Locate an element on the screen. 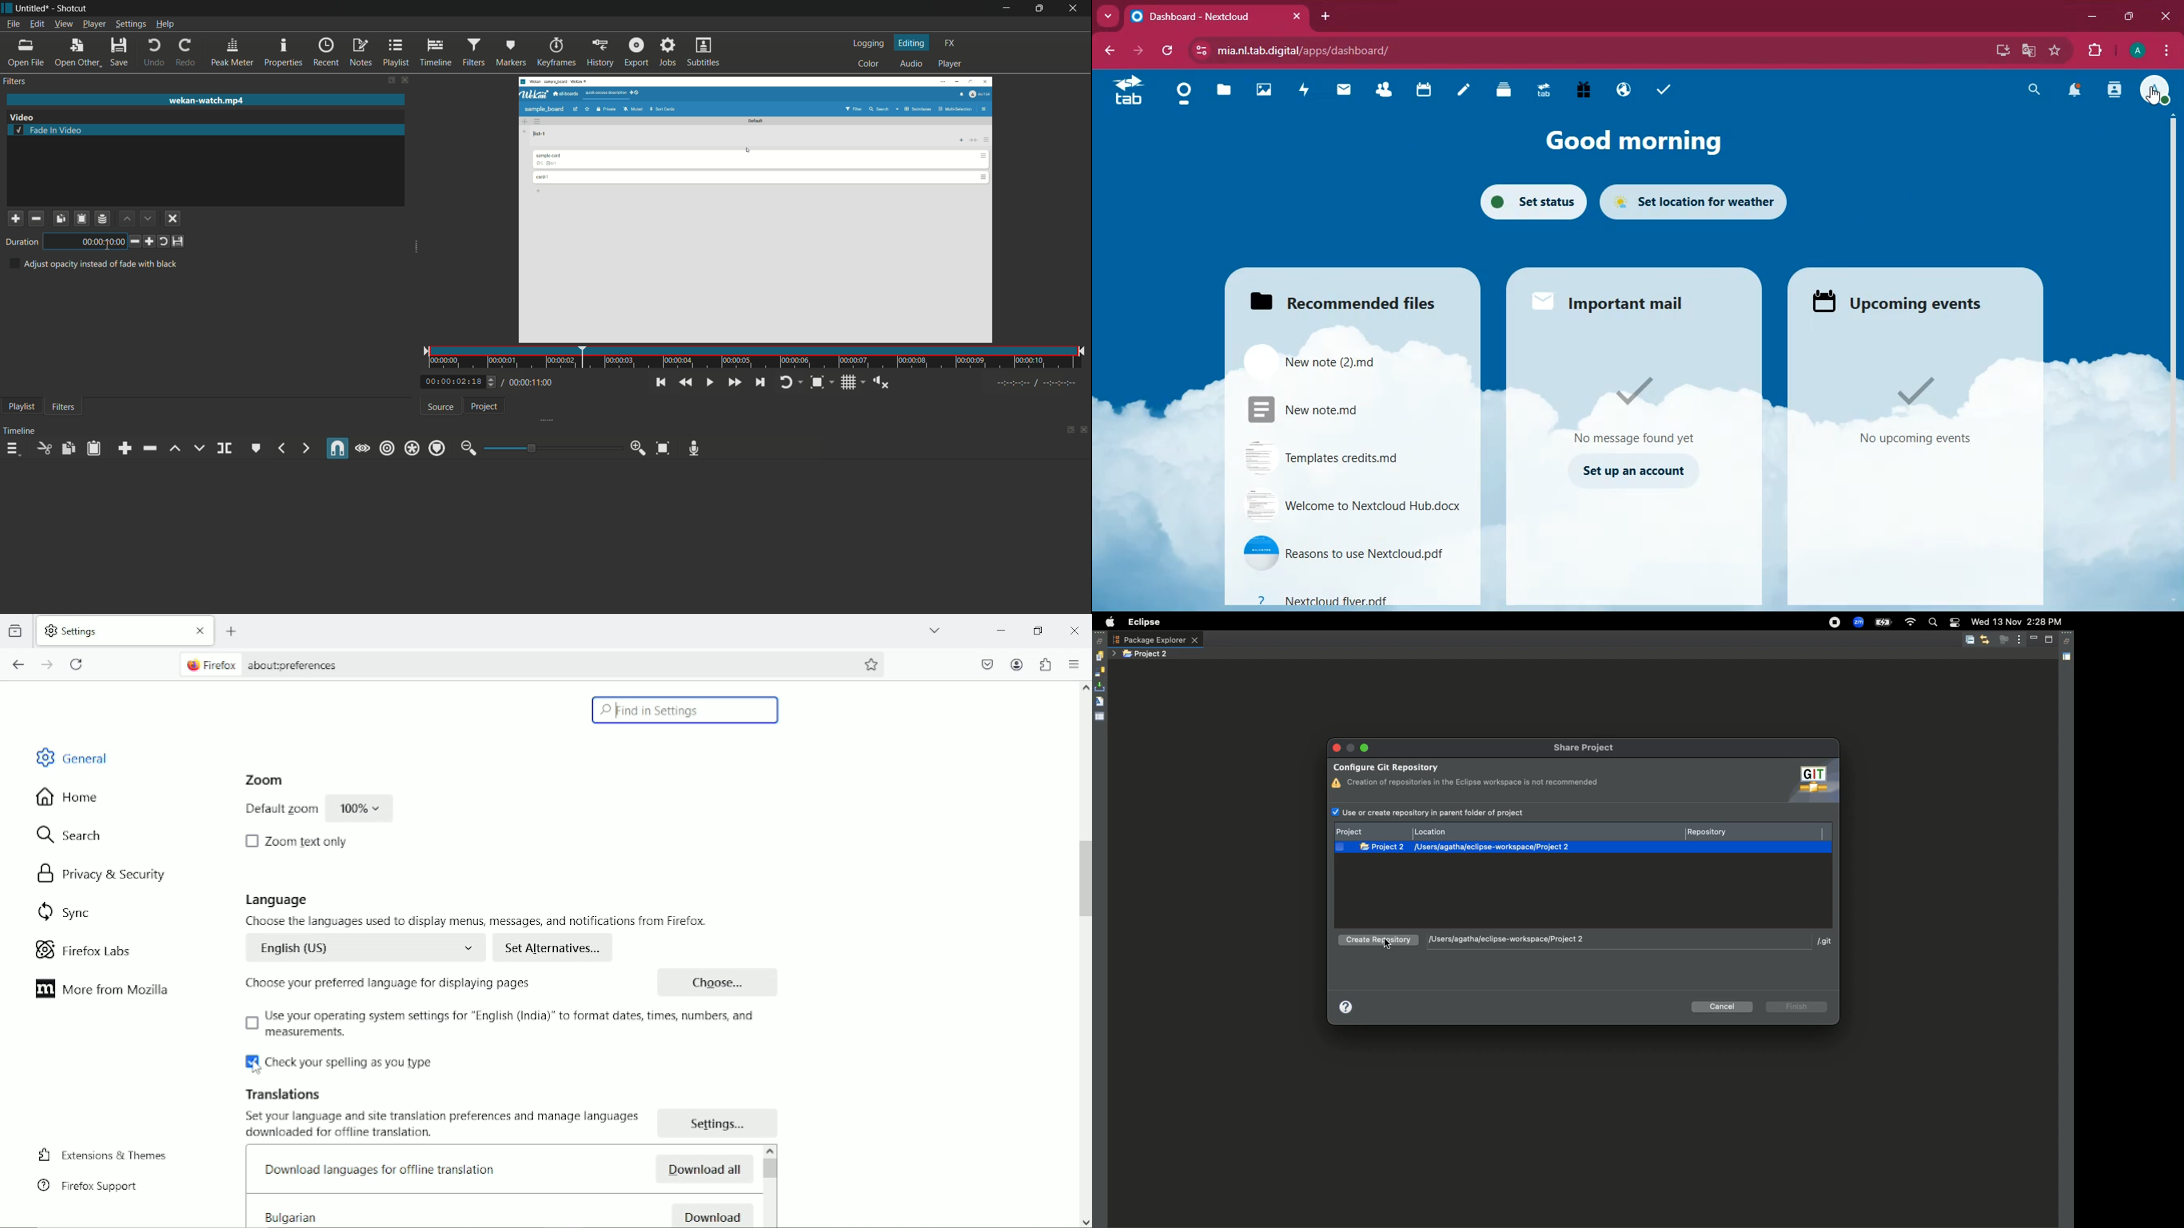 This screenshot has width=2184, height=1232. Bookmark this page is located at coordinates (872, 665).